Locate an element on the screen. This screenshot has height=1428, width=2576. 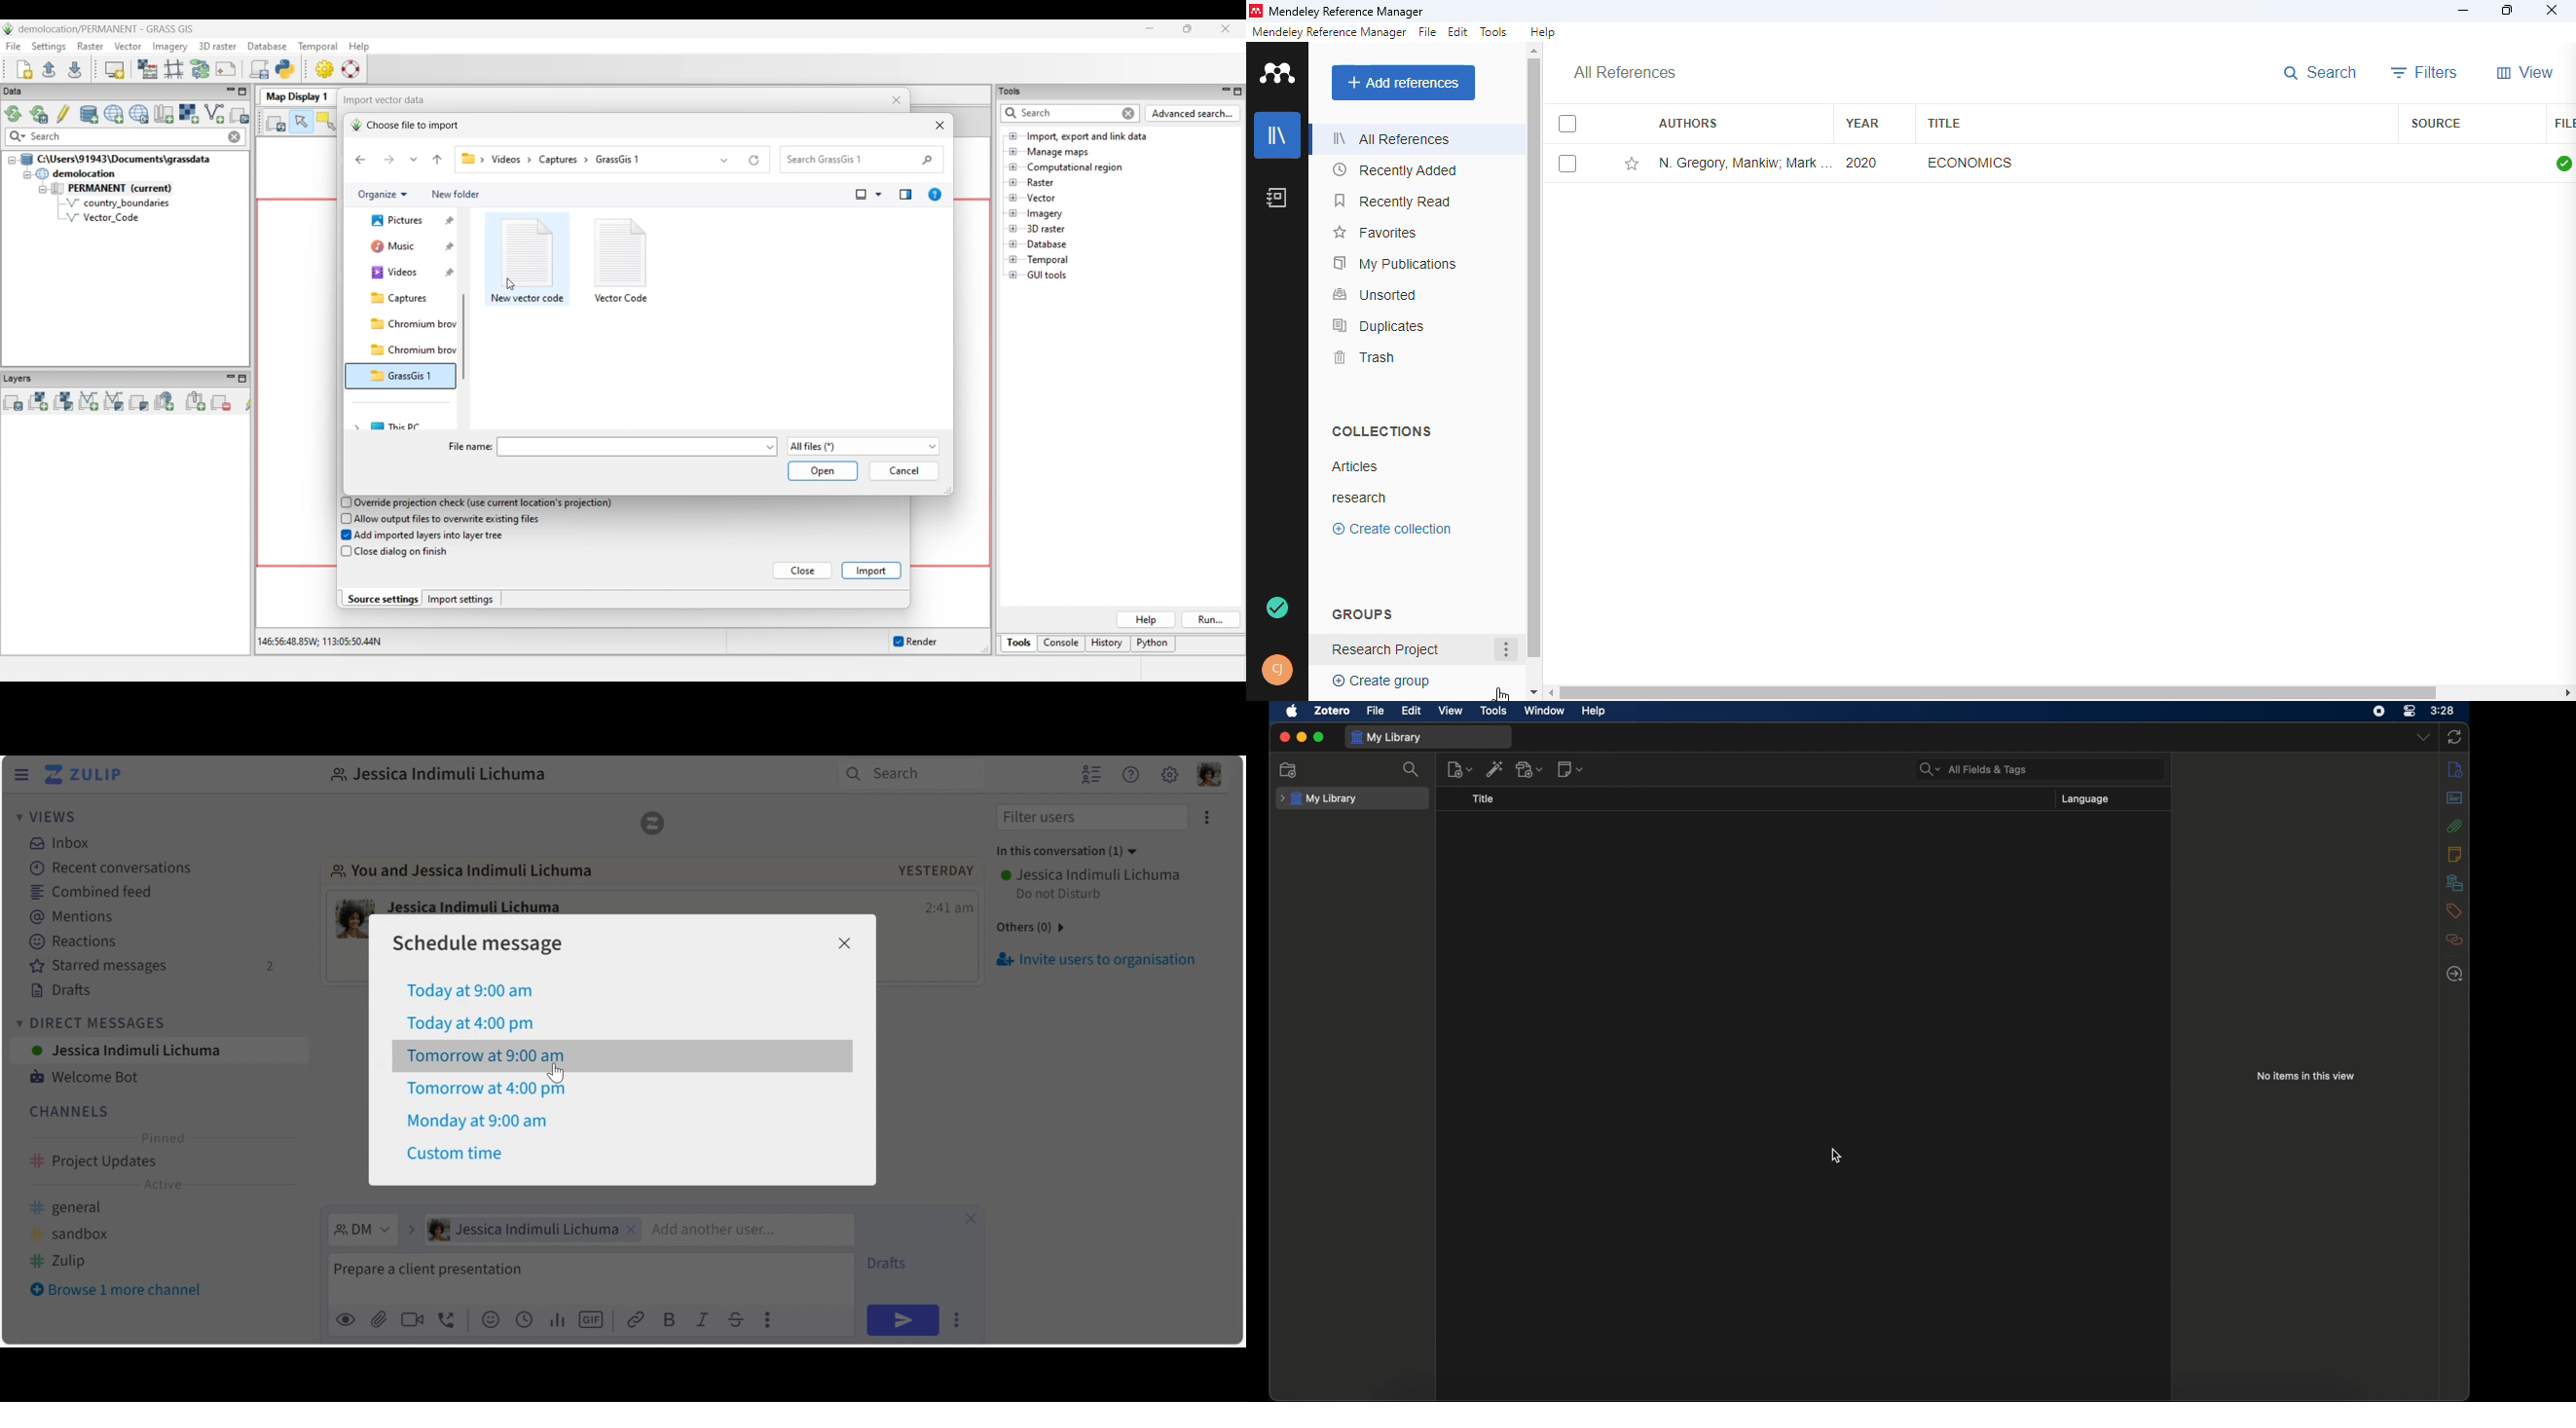
info is located at coordinates (2455, 854).